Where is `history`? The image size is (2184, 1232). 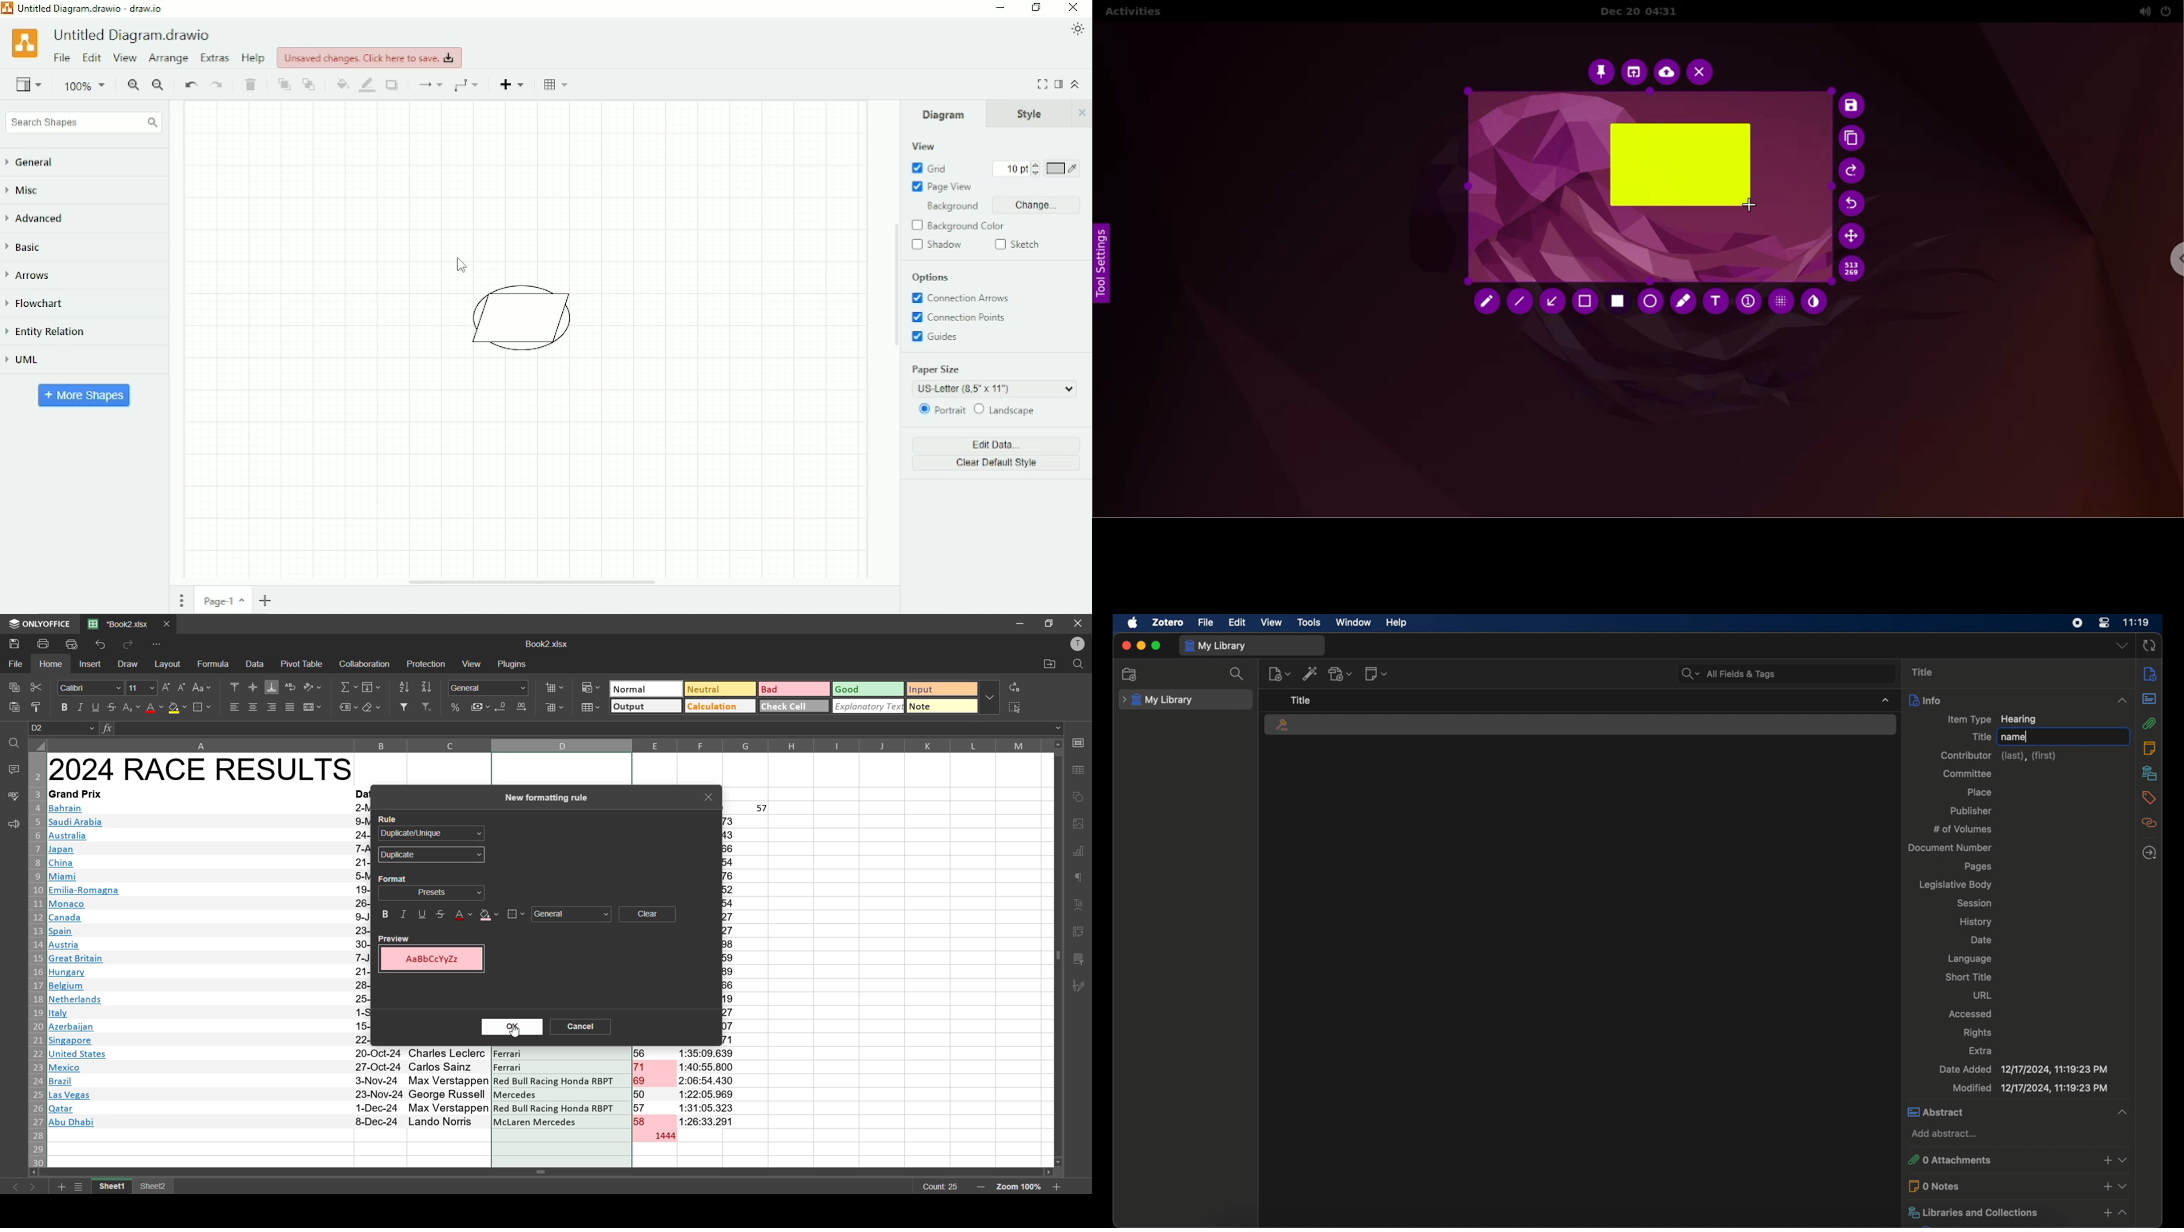 history is located at coordinates (1978, 922).